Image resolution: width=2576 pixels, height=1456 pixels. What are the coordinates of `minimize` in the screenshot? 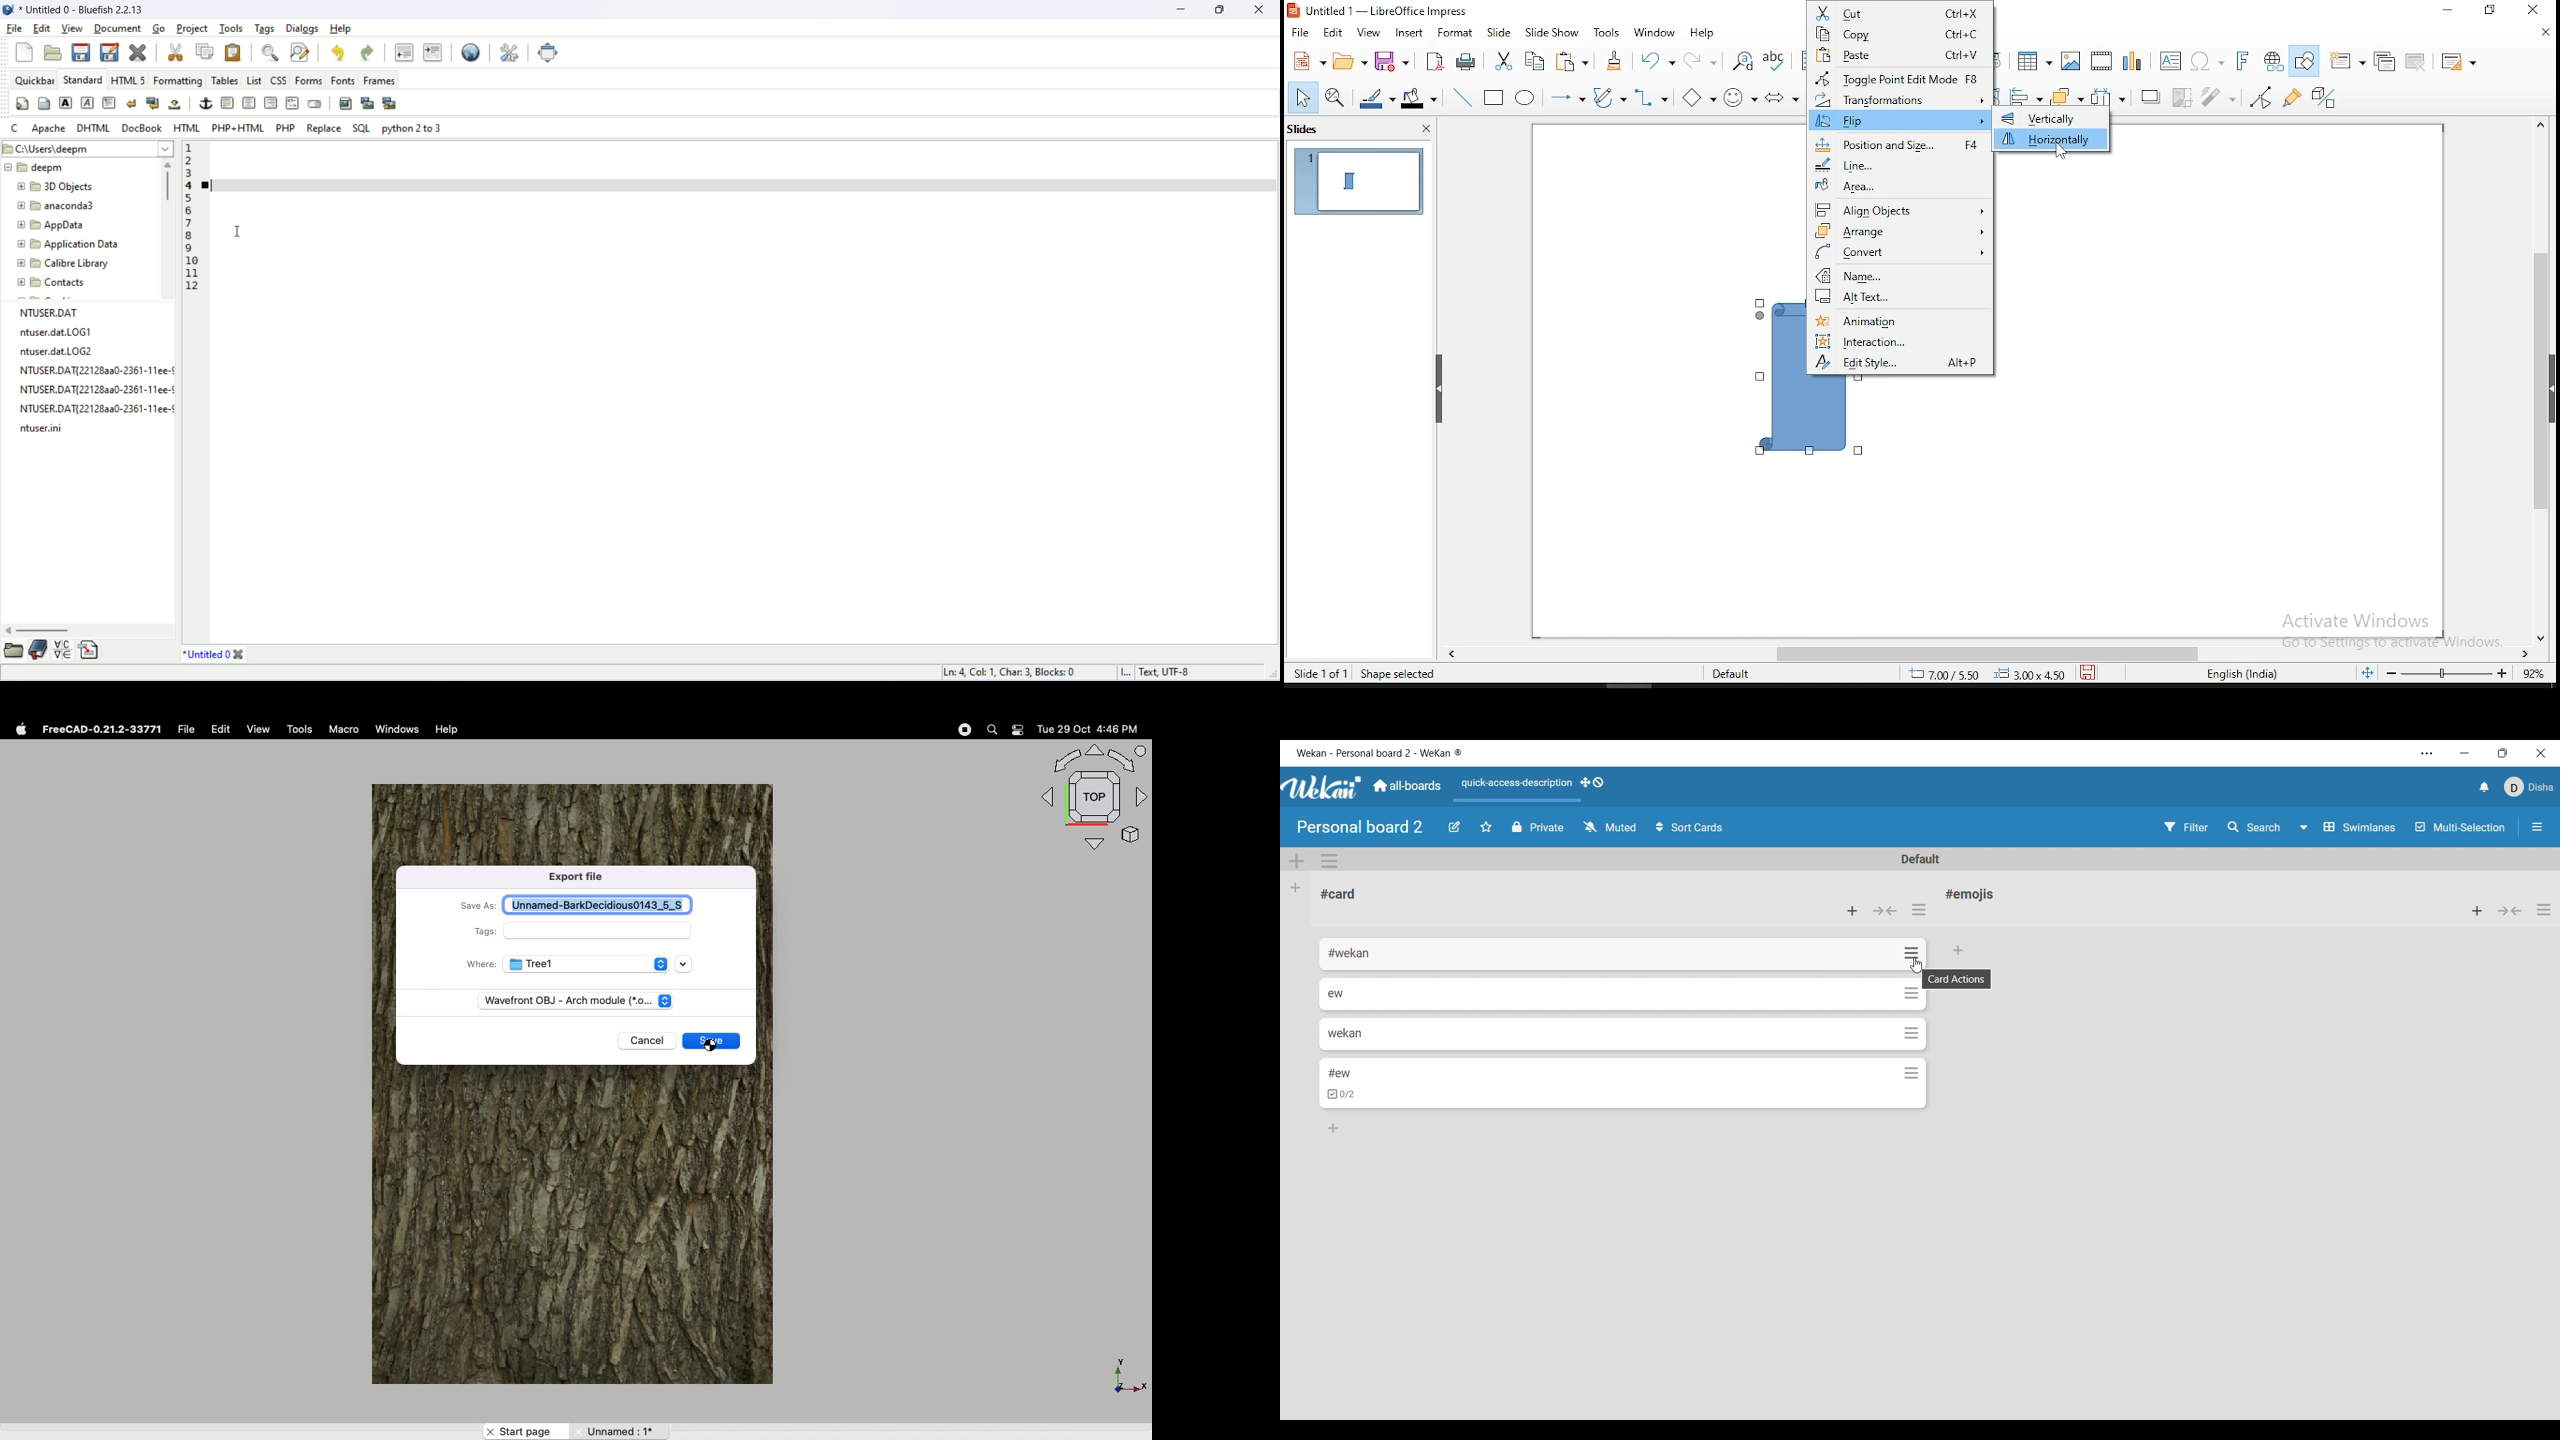 It's located at (1184, 9).